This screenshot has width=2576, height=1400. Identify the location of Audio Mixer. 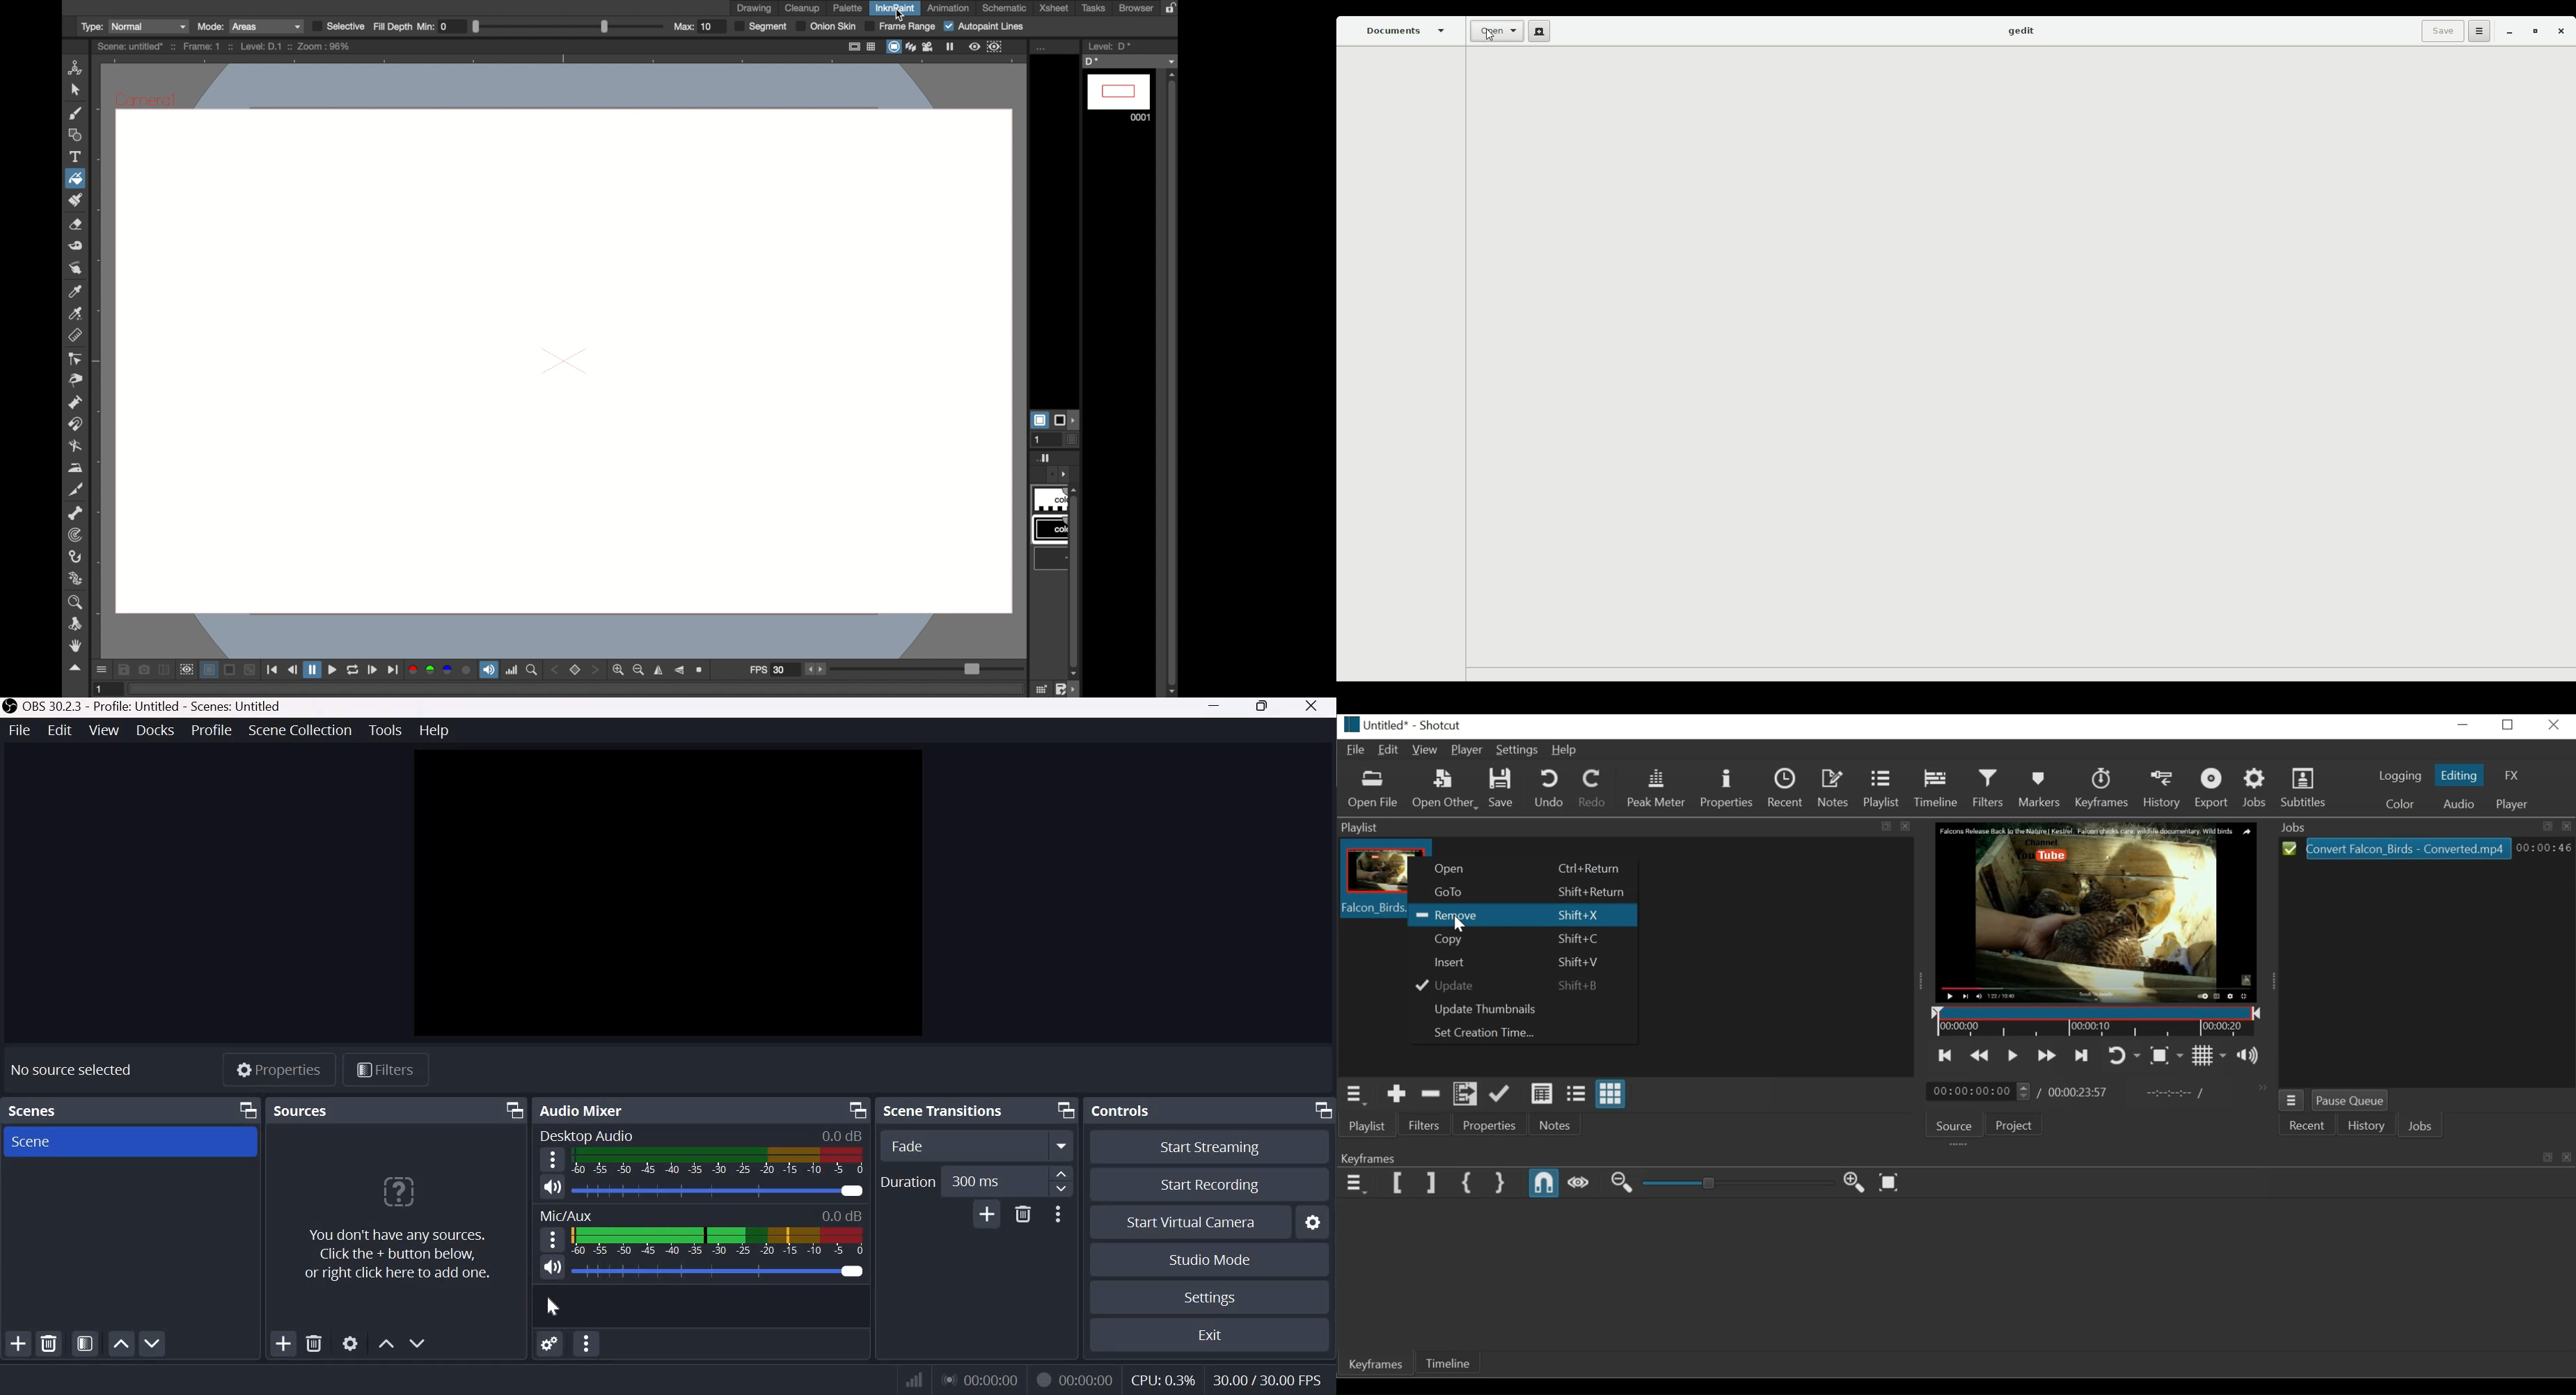
(585, 1112).